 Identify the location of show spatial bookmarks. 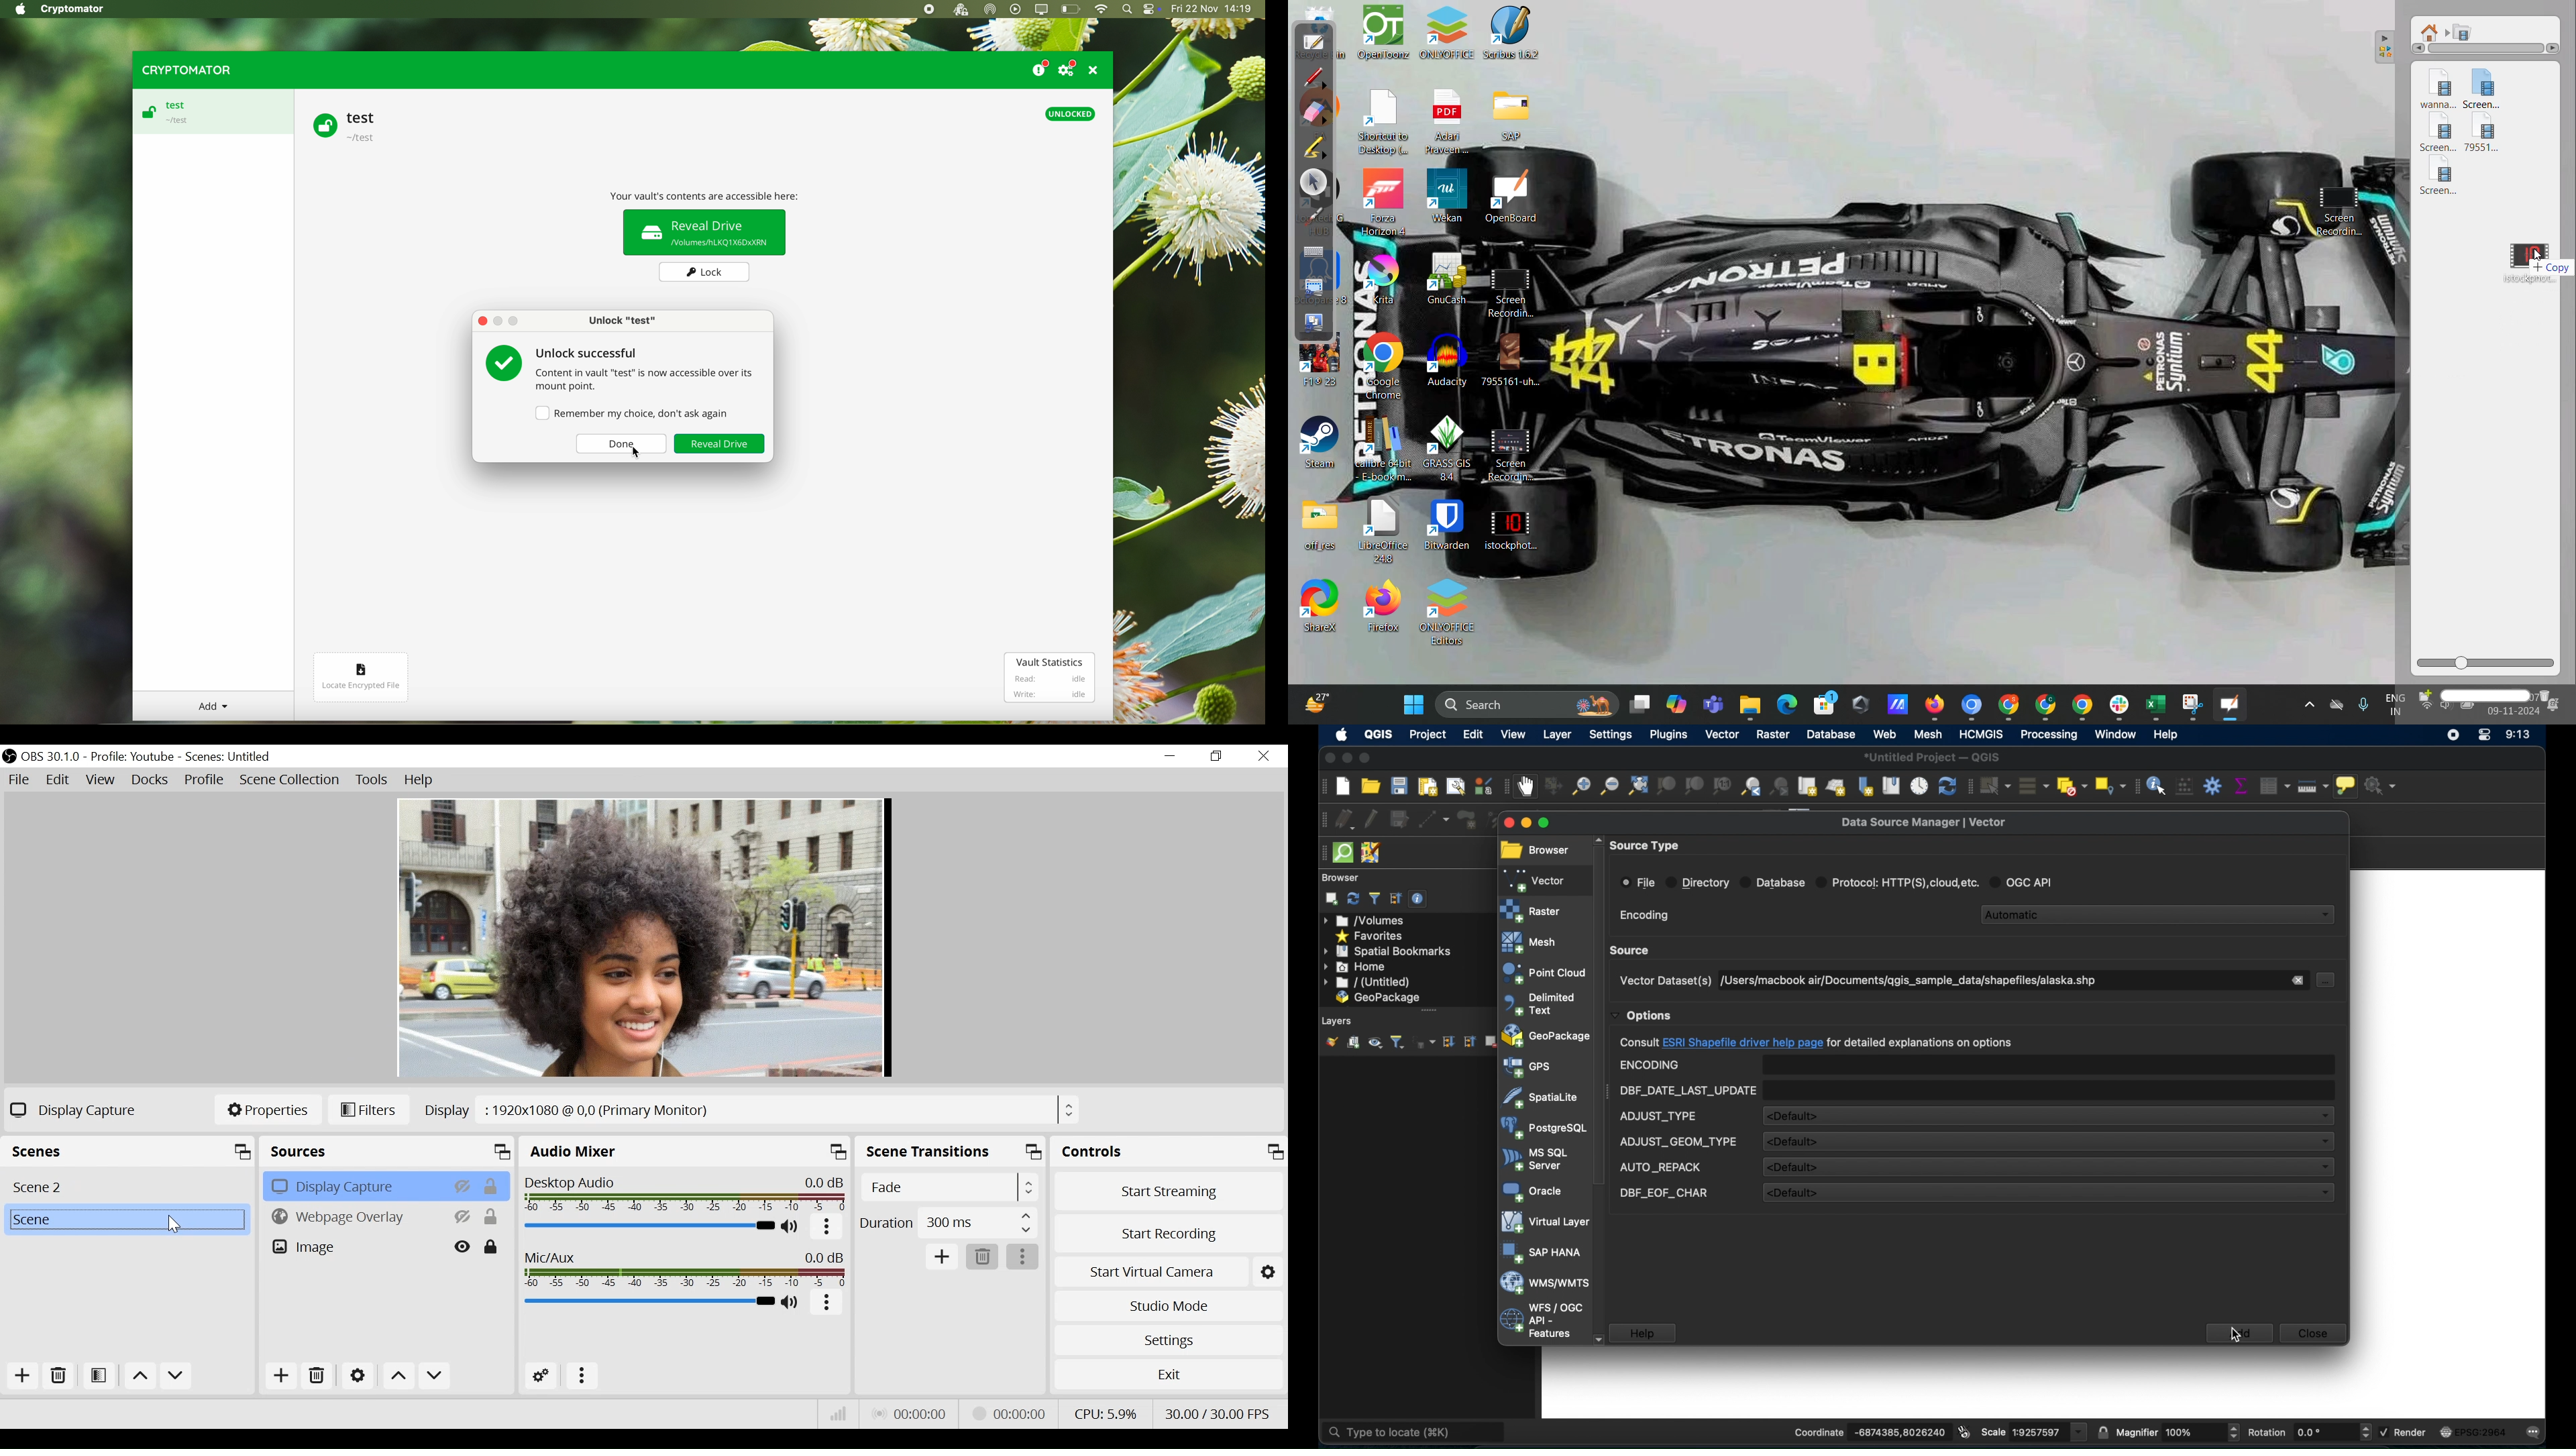
(1890, 785).